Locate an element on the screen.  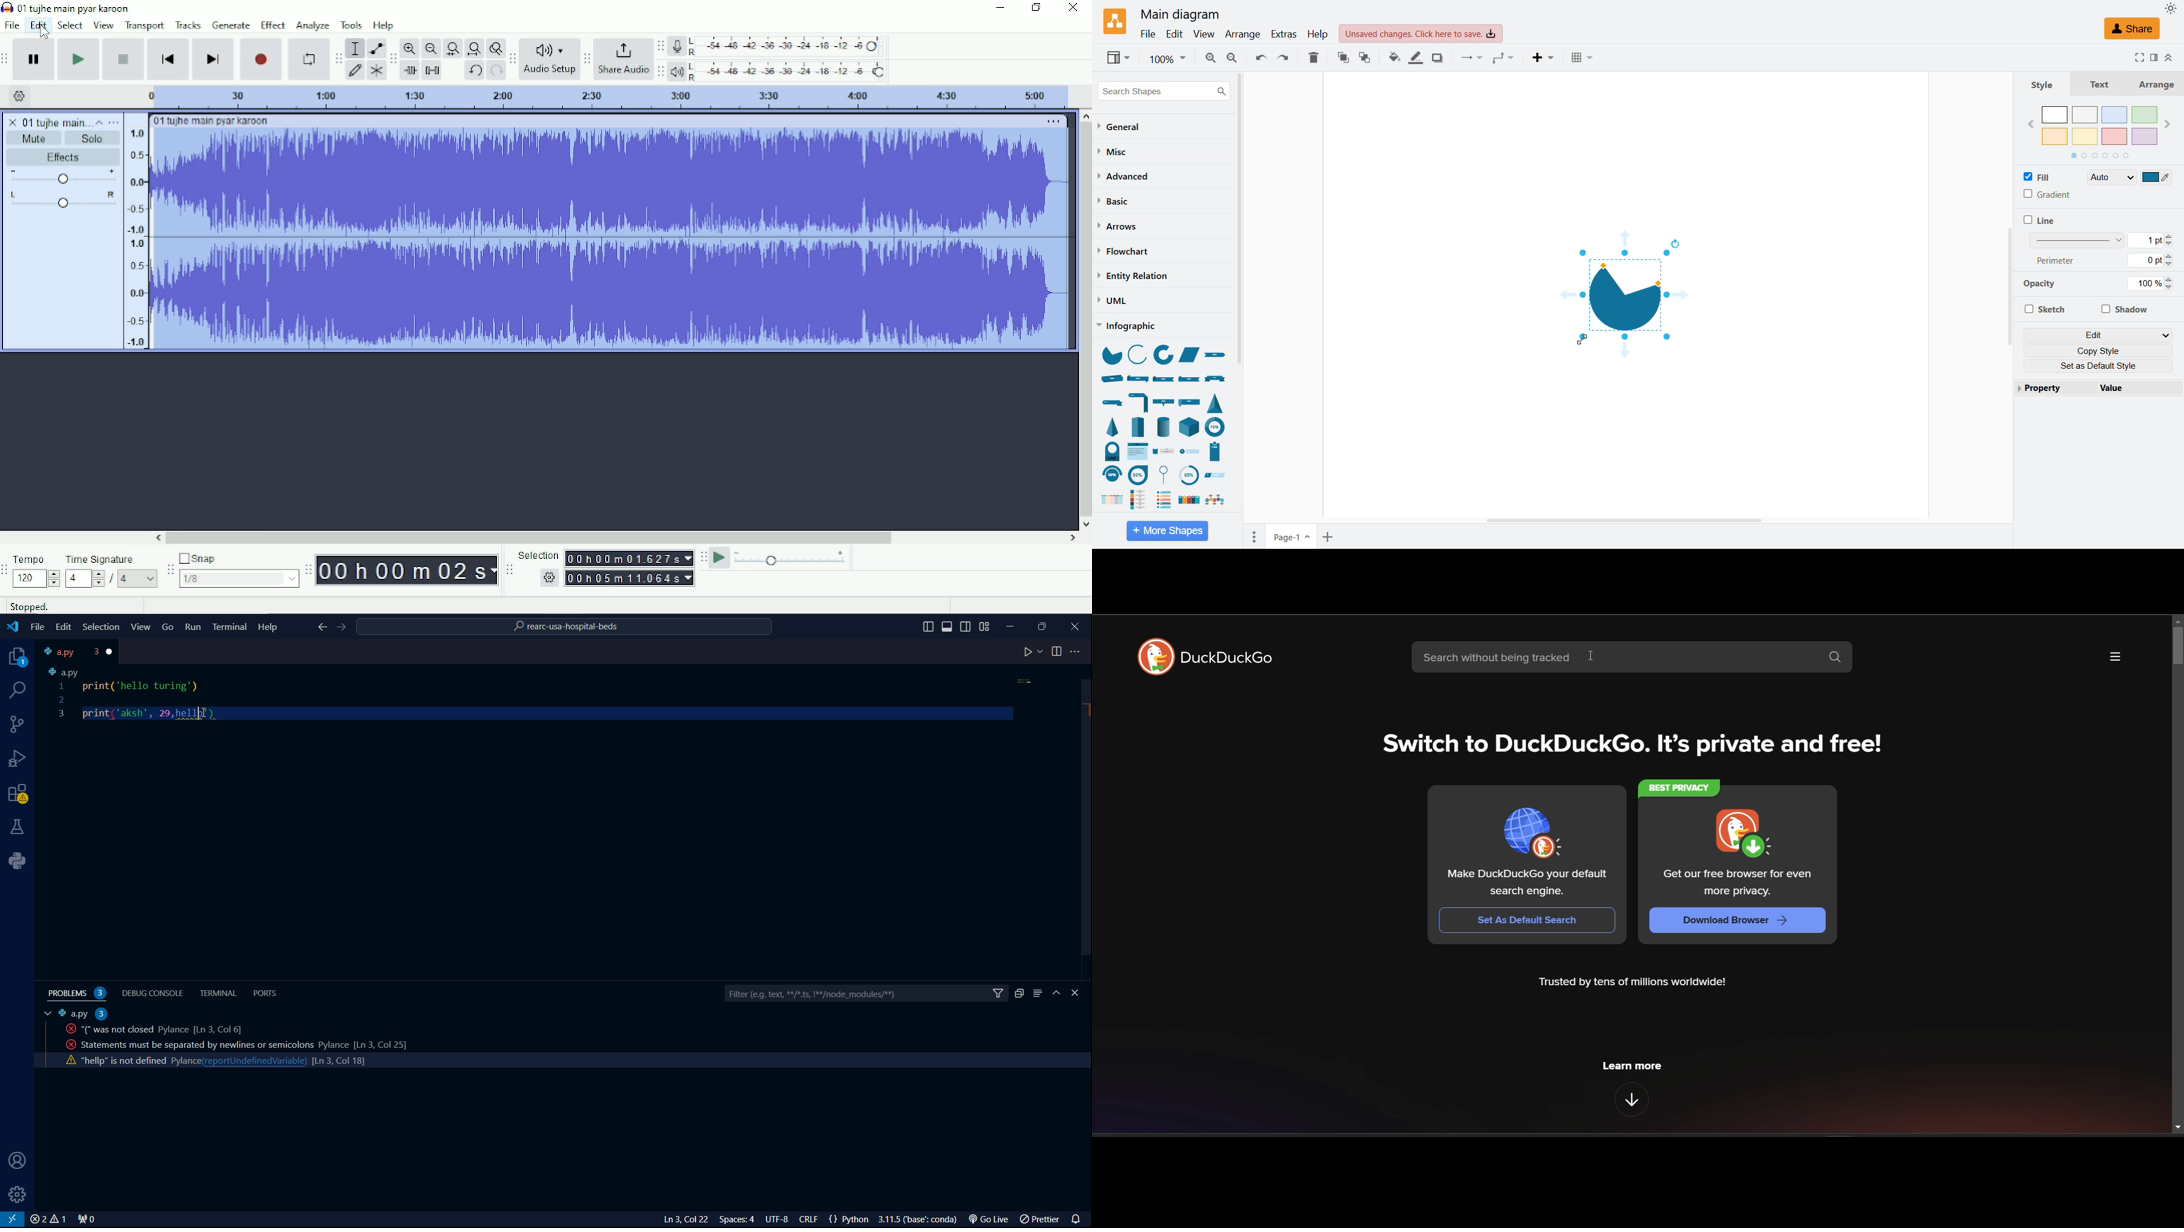
list is located at coordinates (1188, 500).